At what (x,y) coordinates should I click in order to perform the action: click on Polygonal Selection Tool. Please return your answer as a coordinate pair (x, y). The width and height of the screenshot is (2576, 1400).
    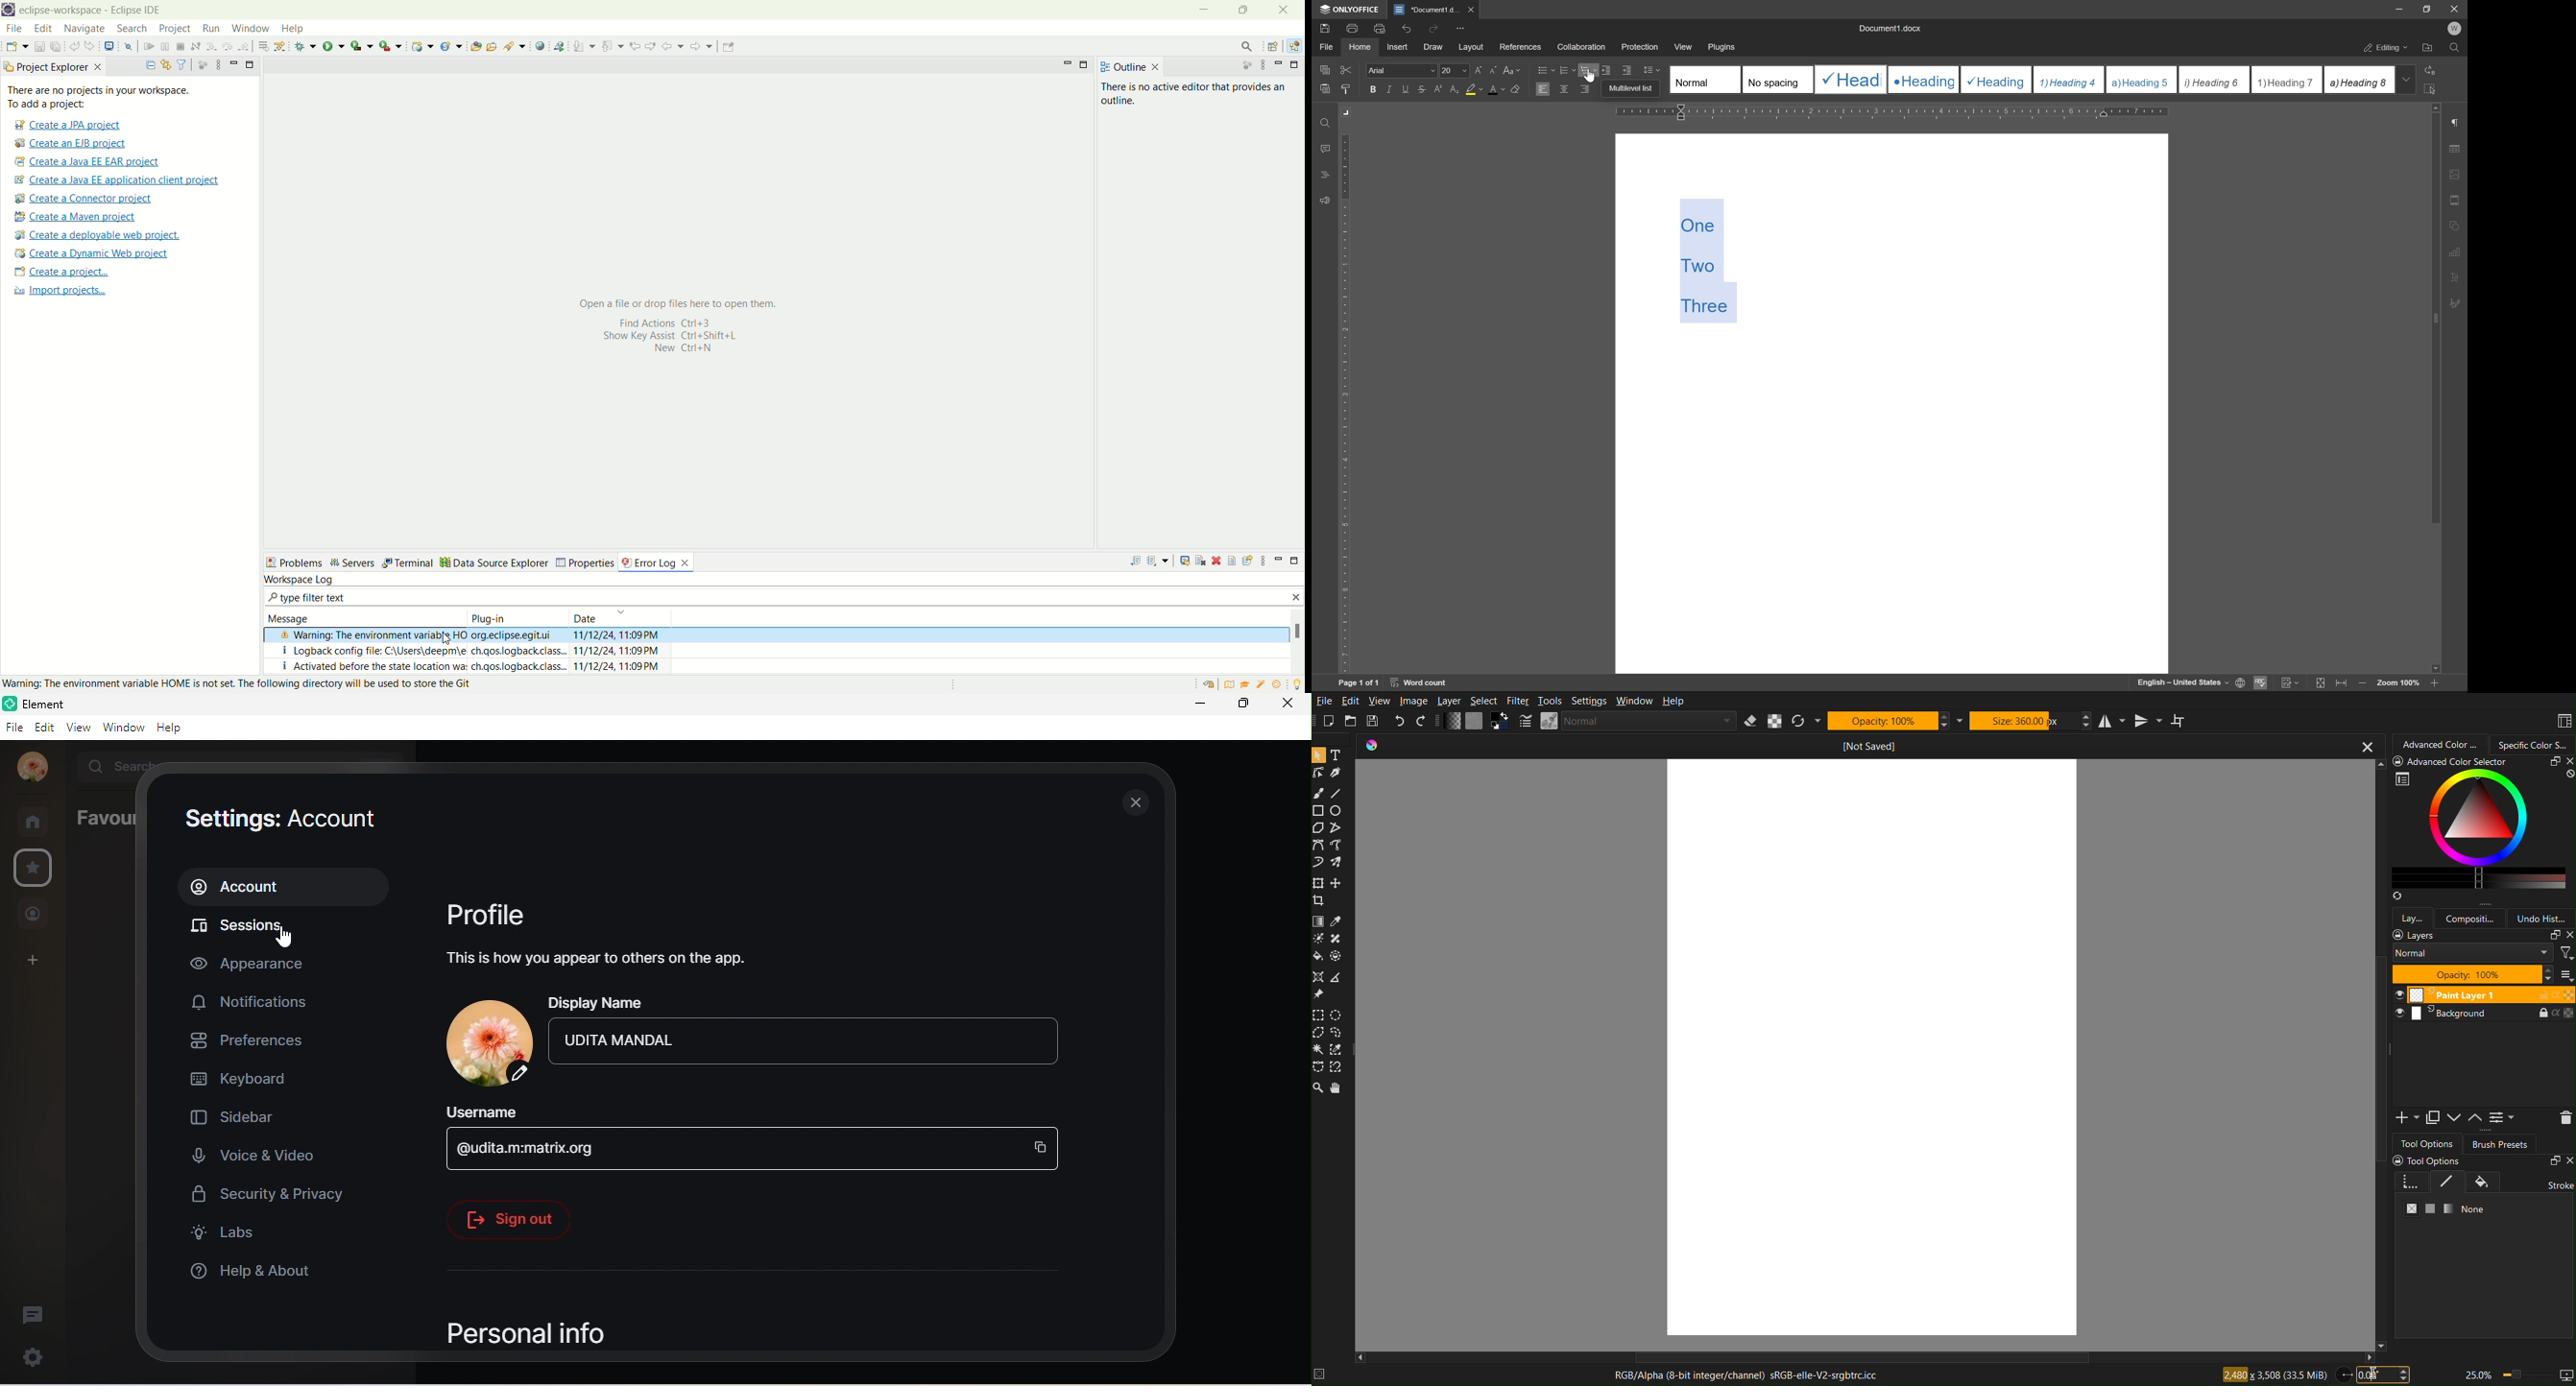
    Looking at the image, I should click on (1319, 828).